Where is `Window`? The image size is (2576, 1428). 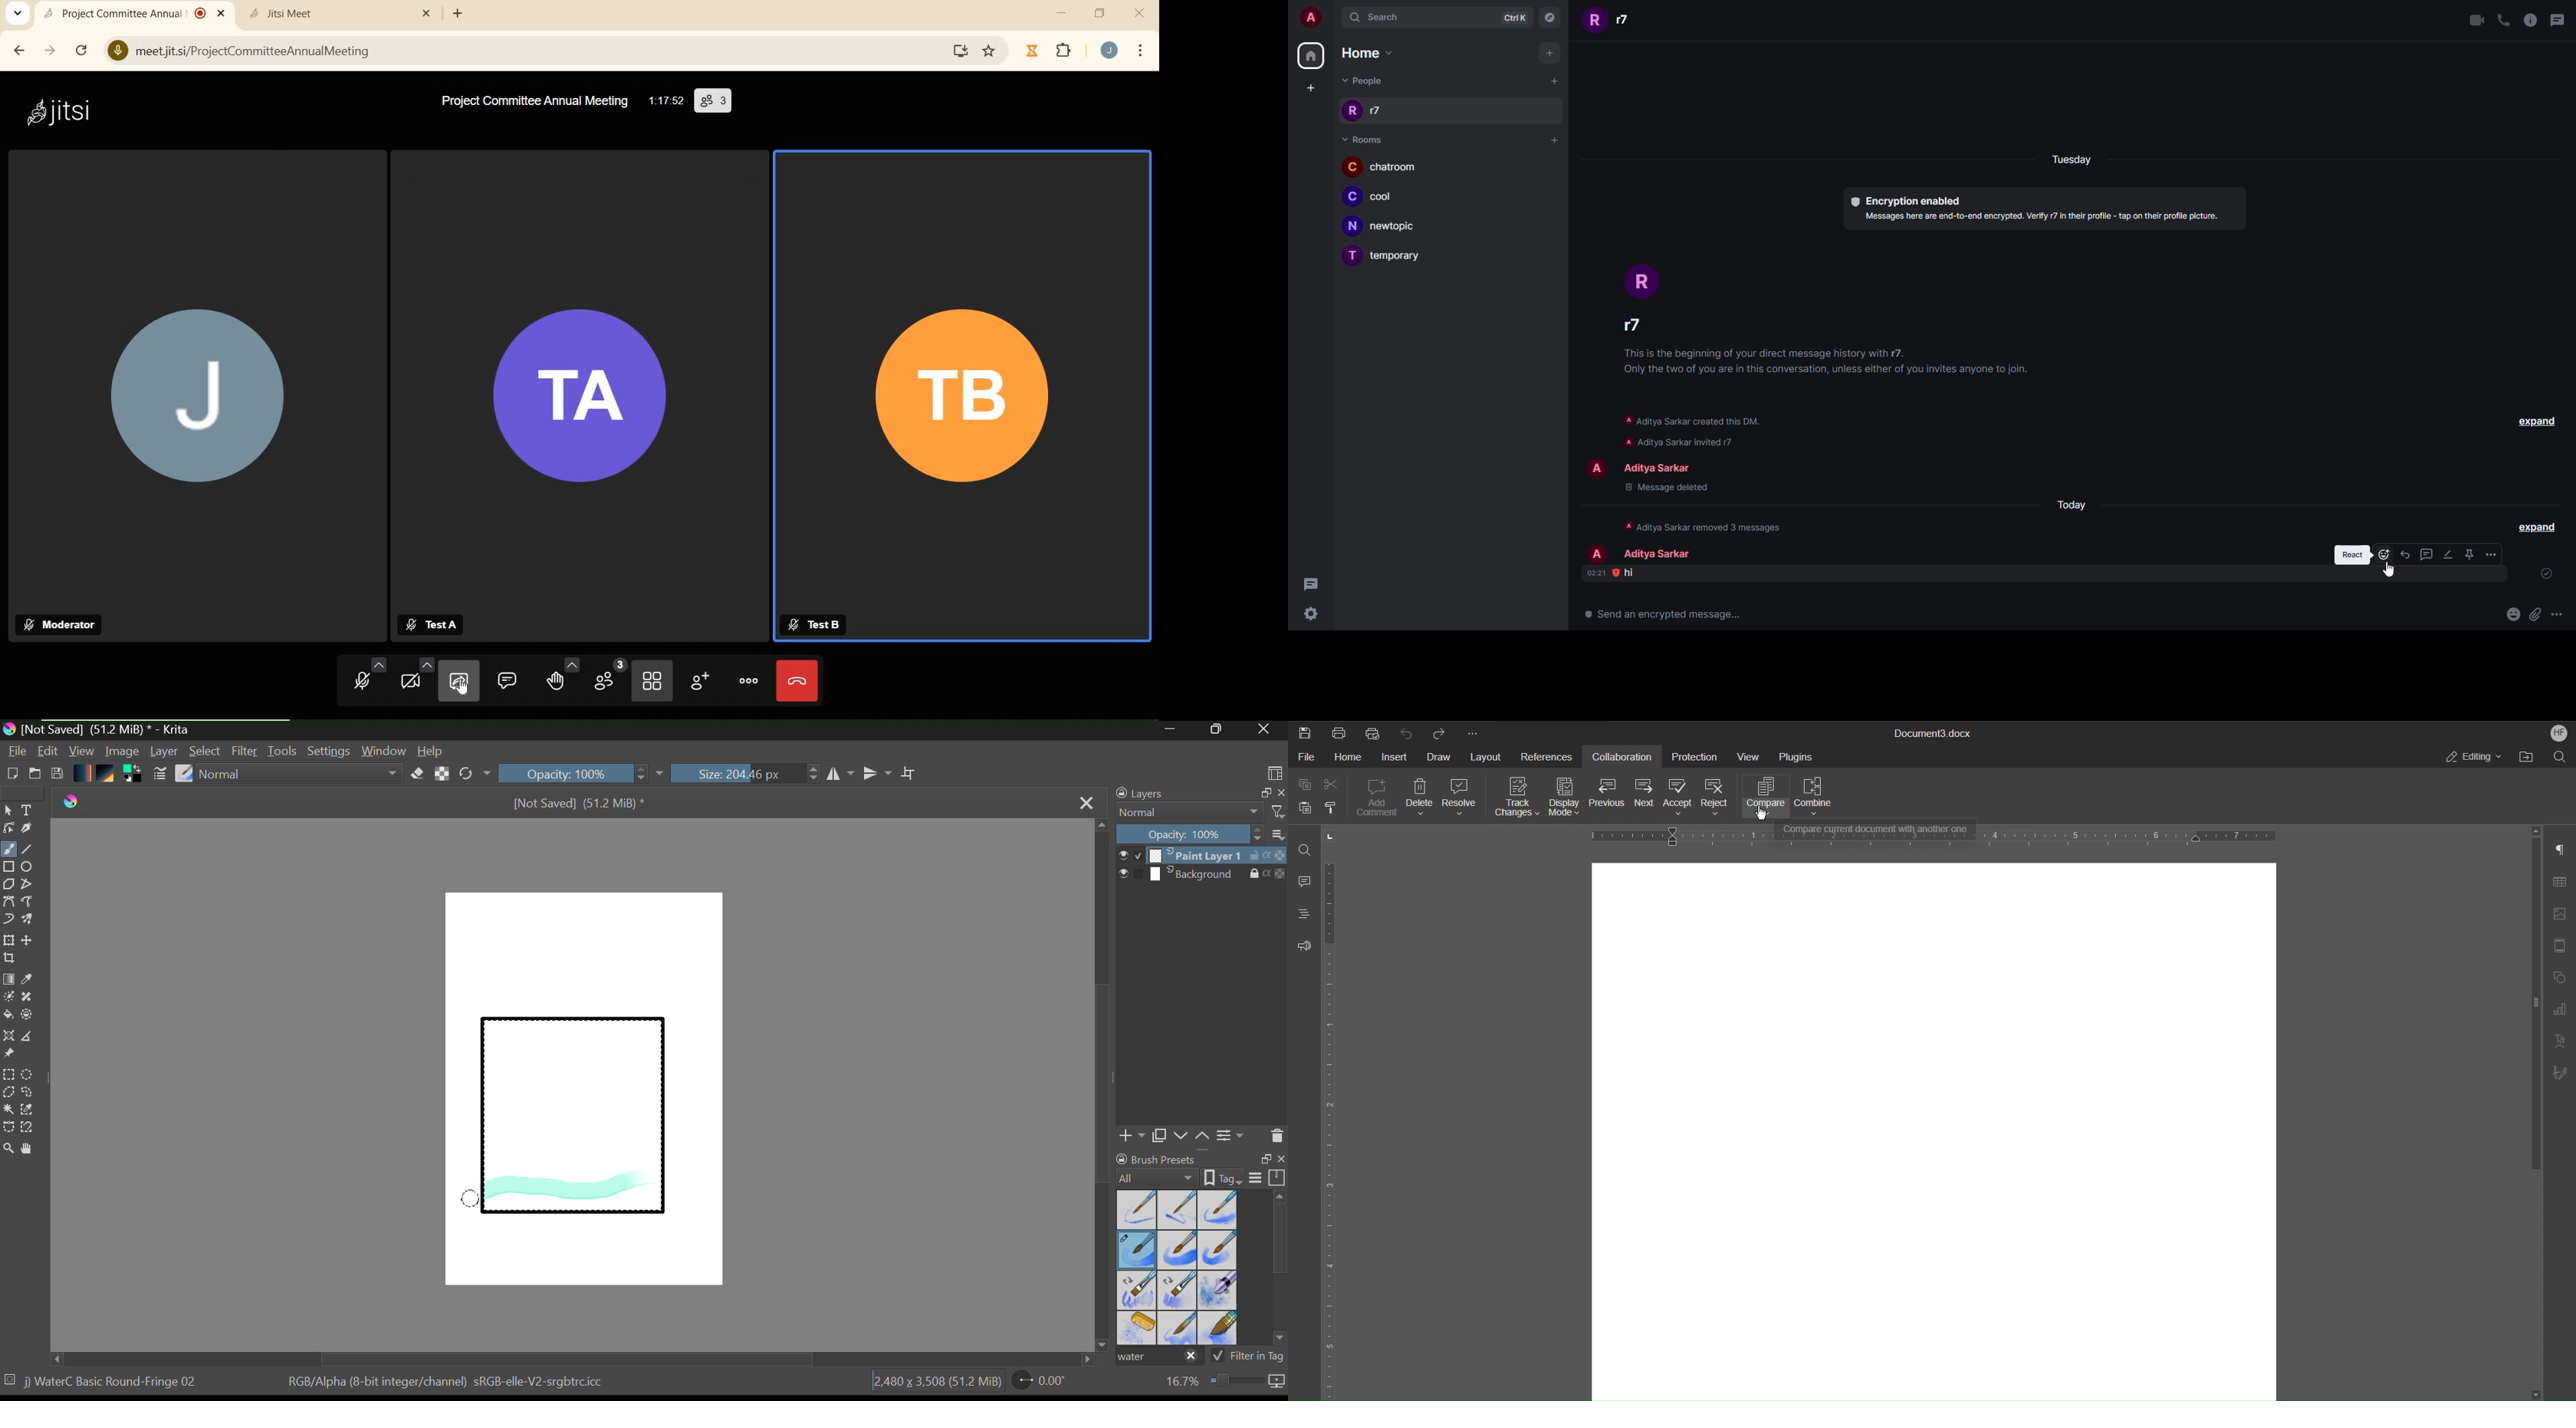
Window is located at coordinates (386, 751).